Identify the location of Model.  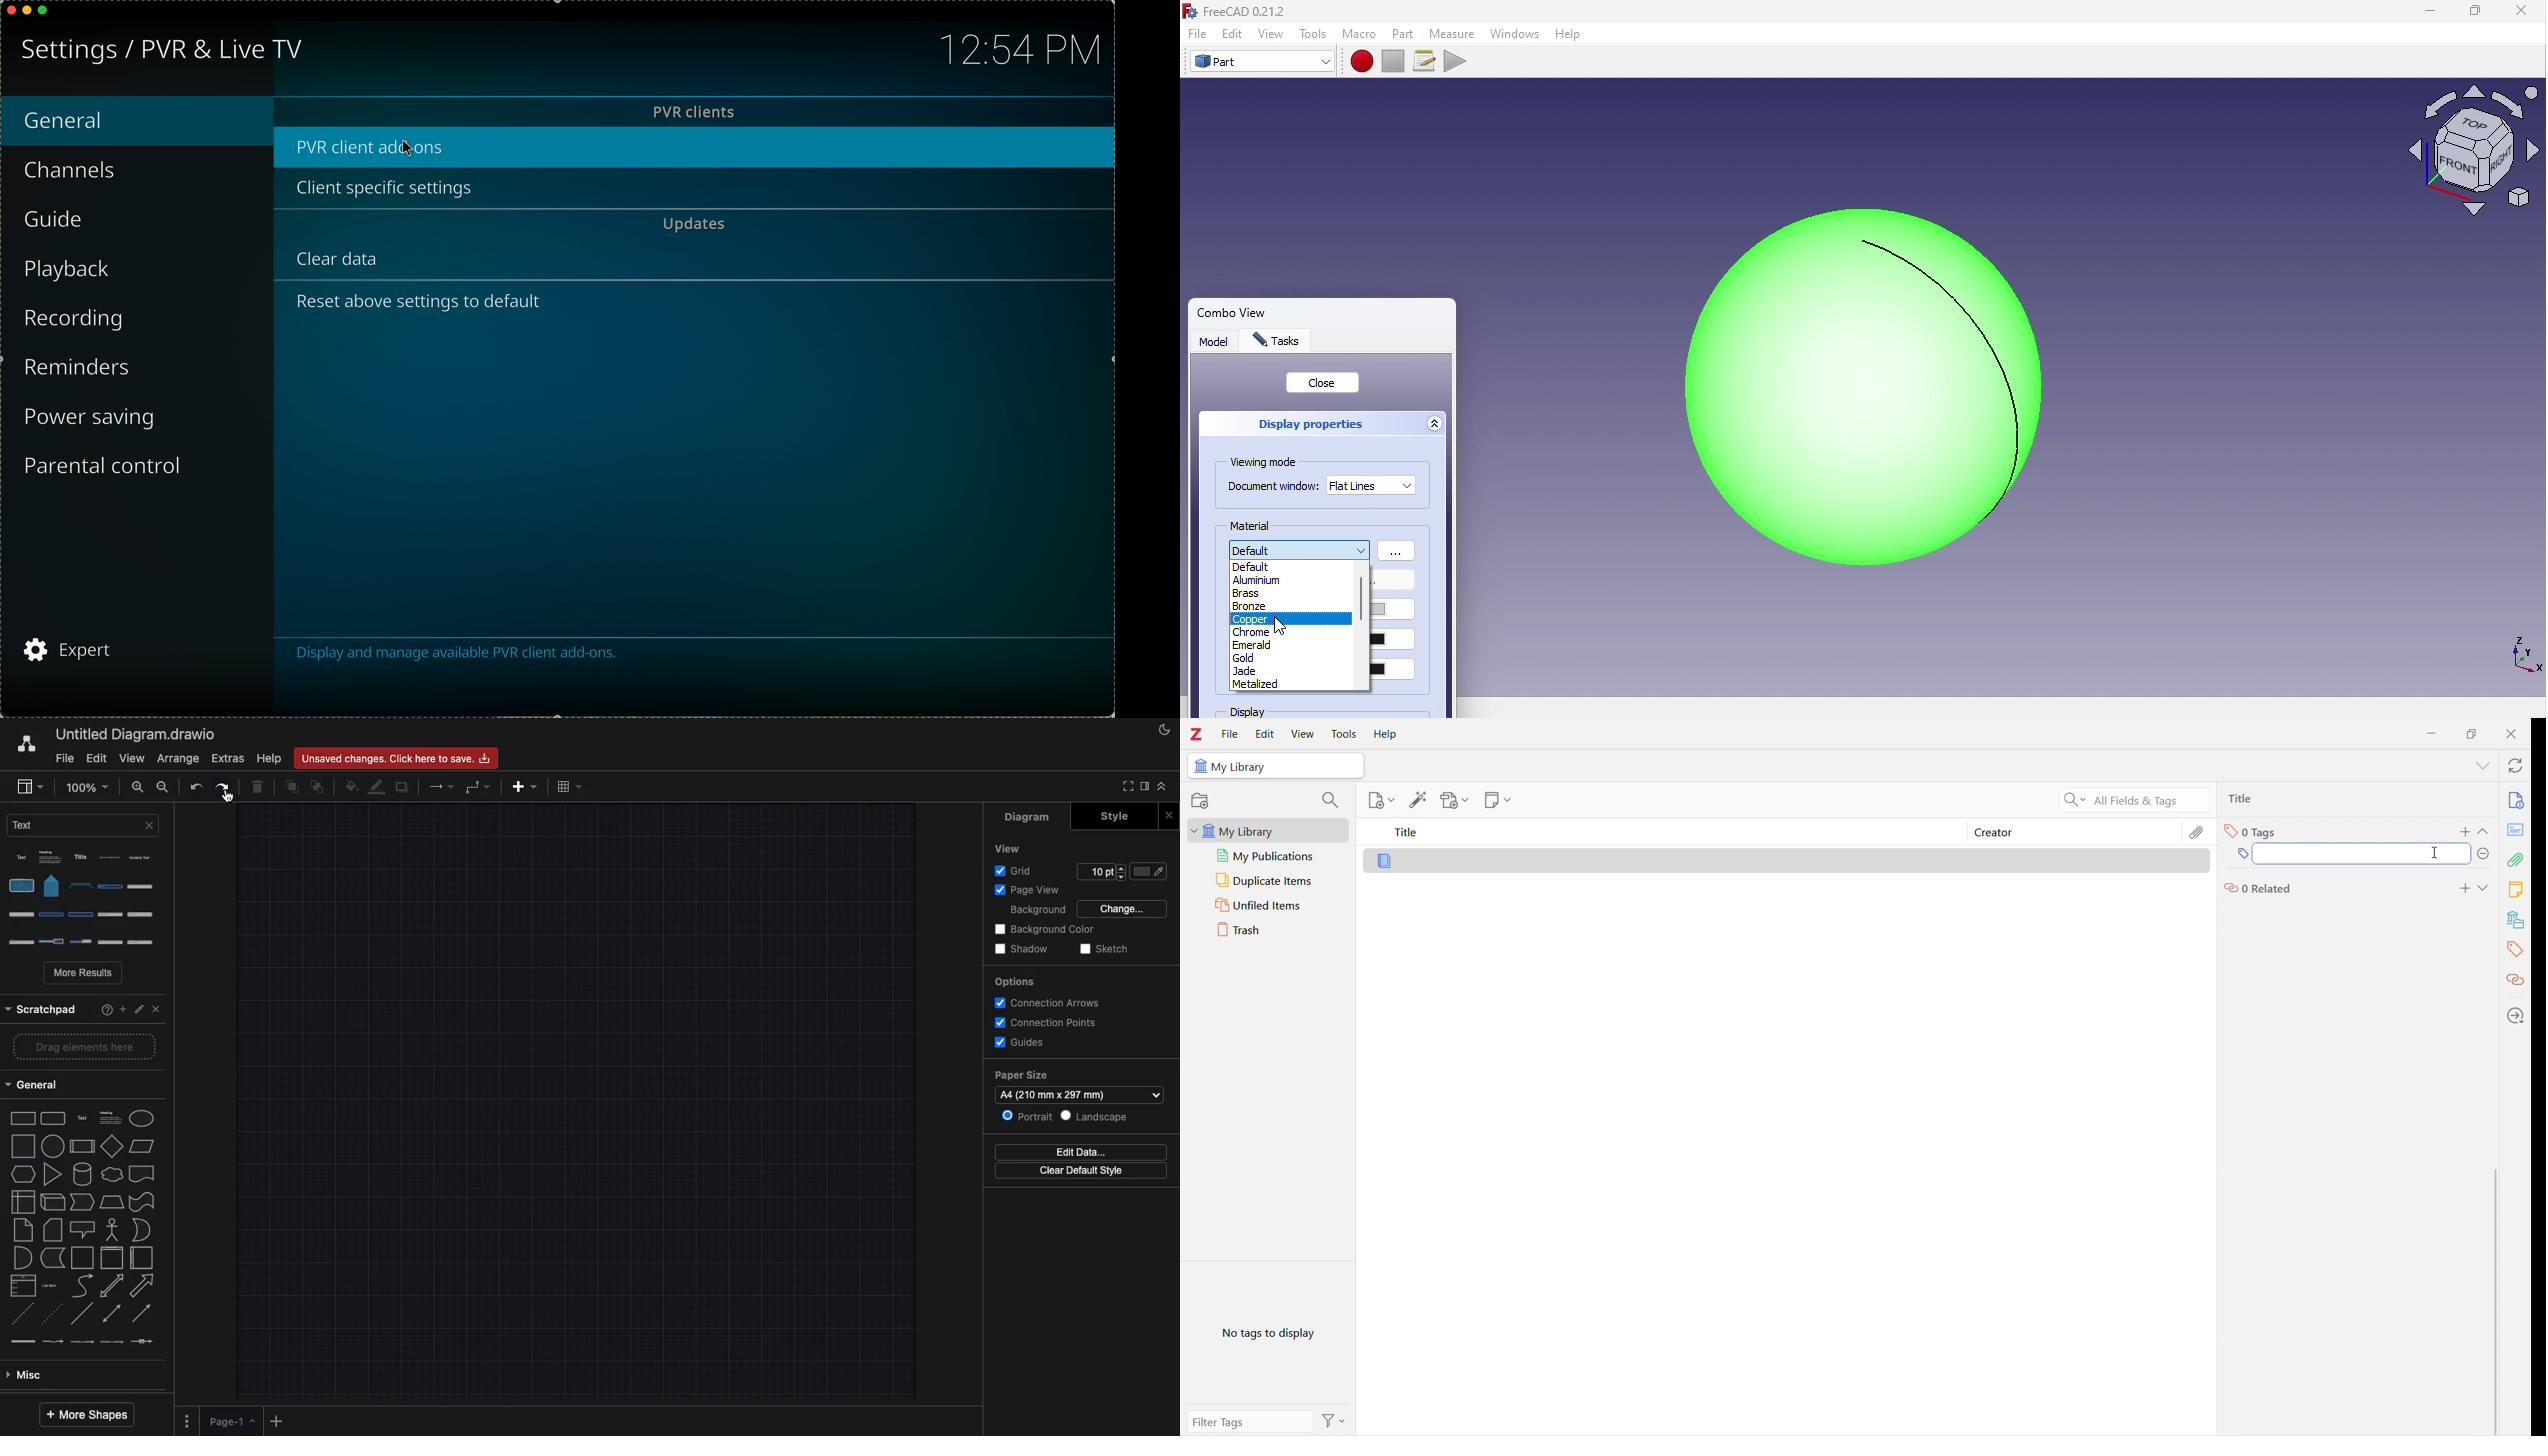
(1215, 344).